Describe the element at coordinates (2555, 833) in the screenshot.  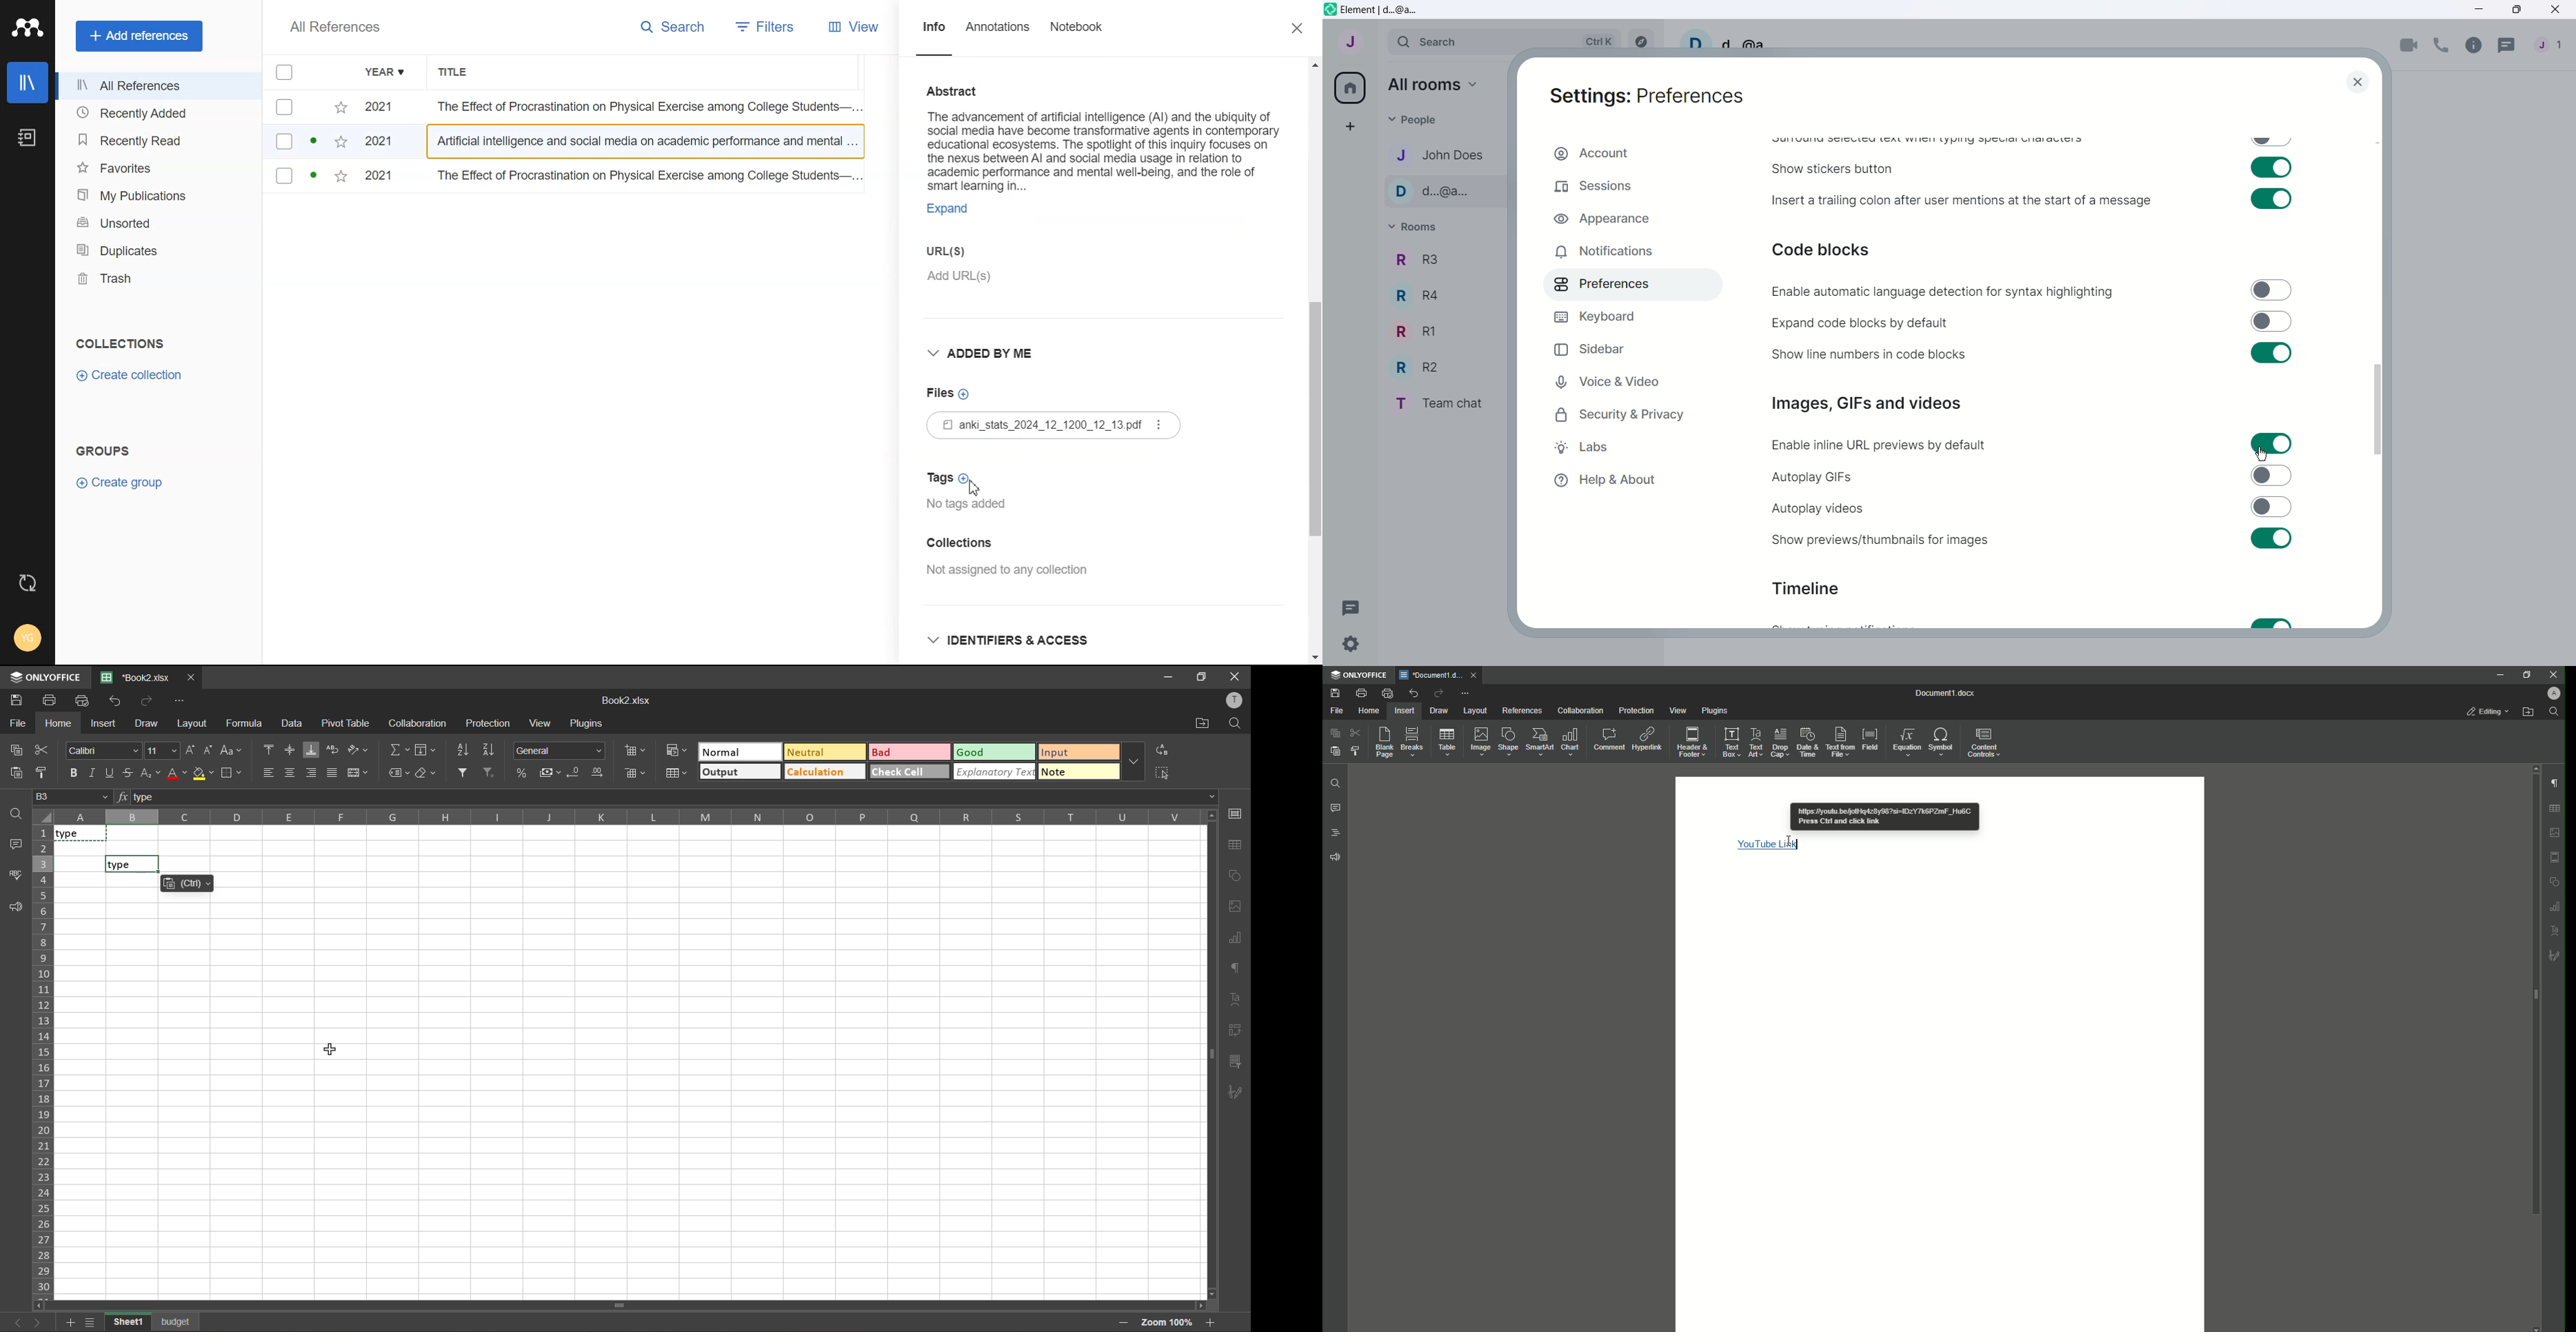
I see `Imgae settings` at that location.